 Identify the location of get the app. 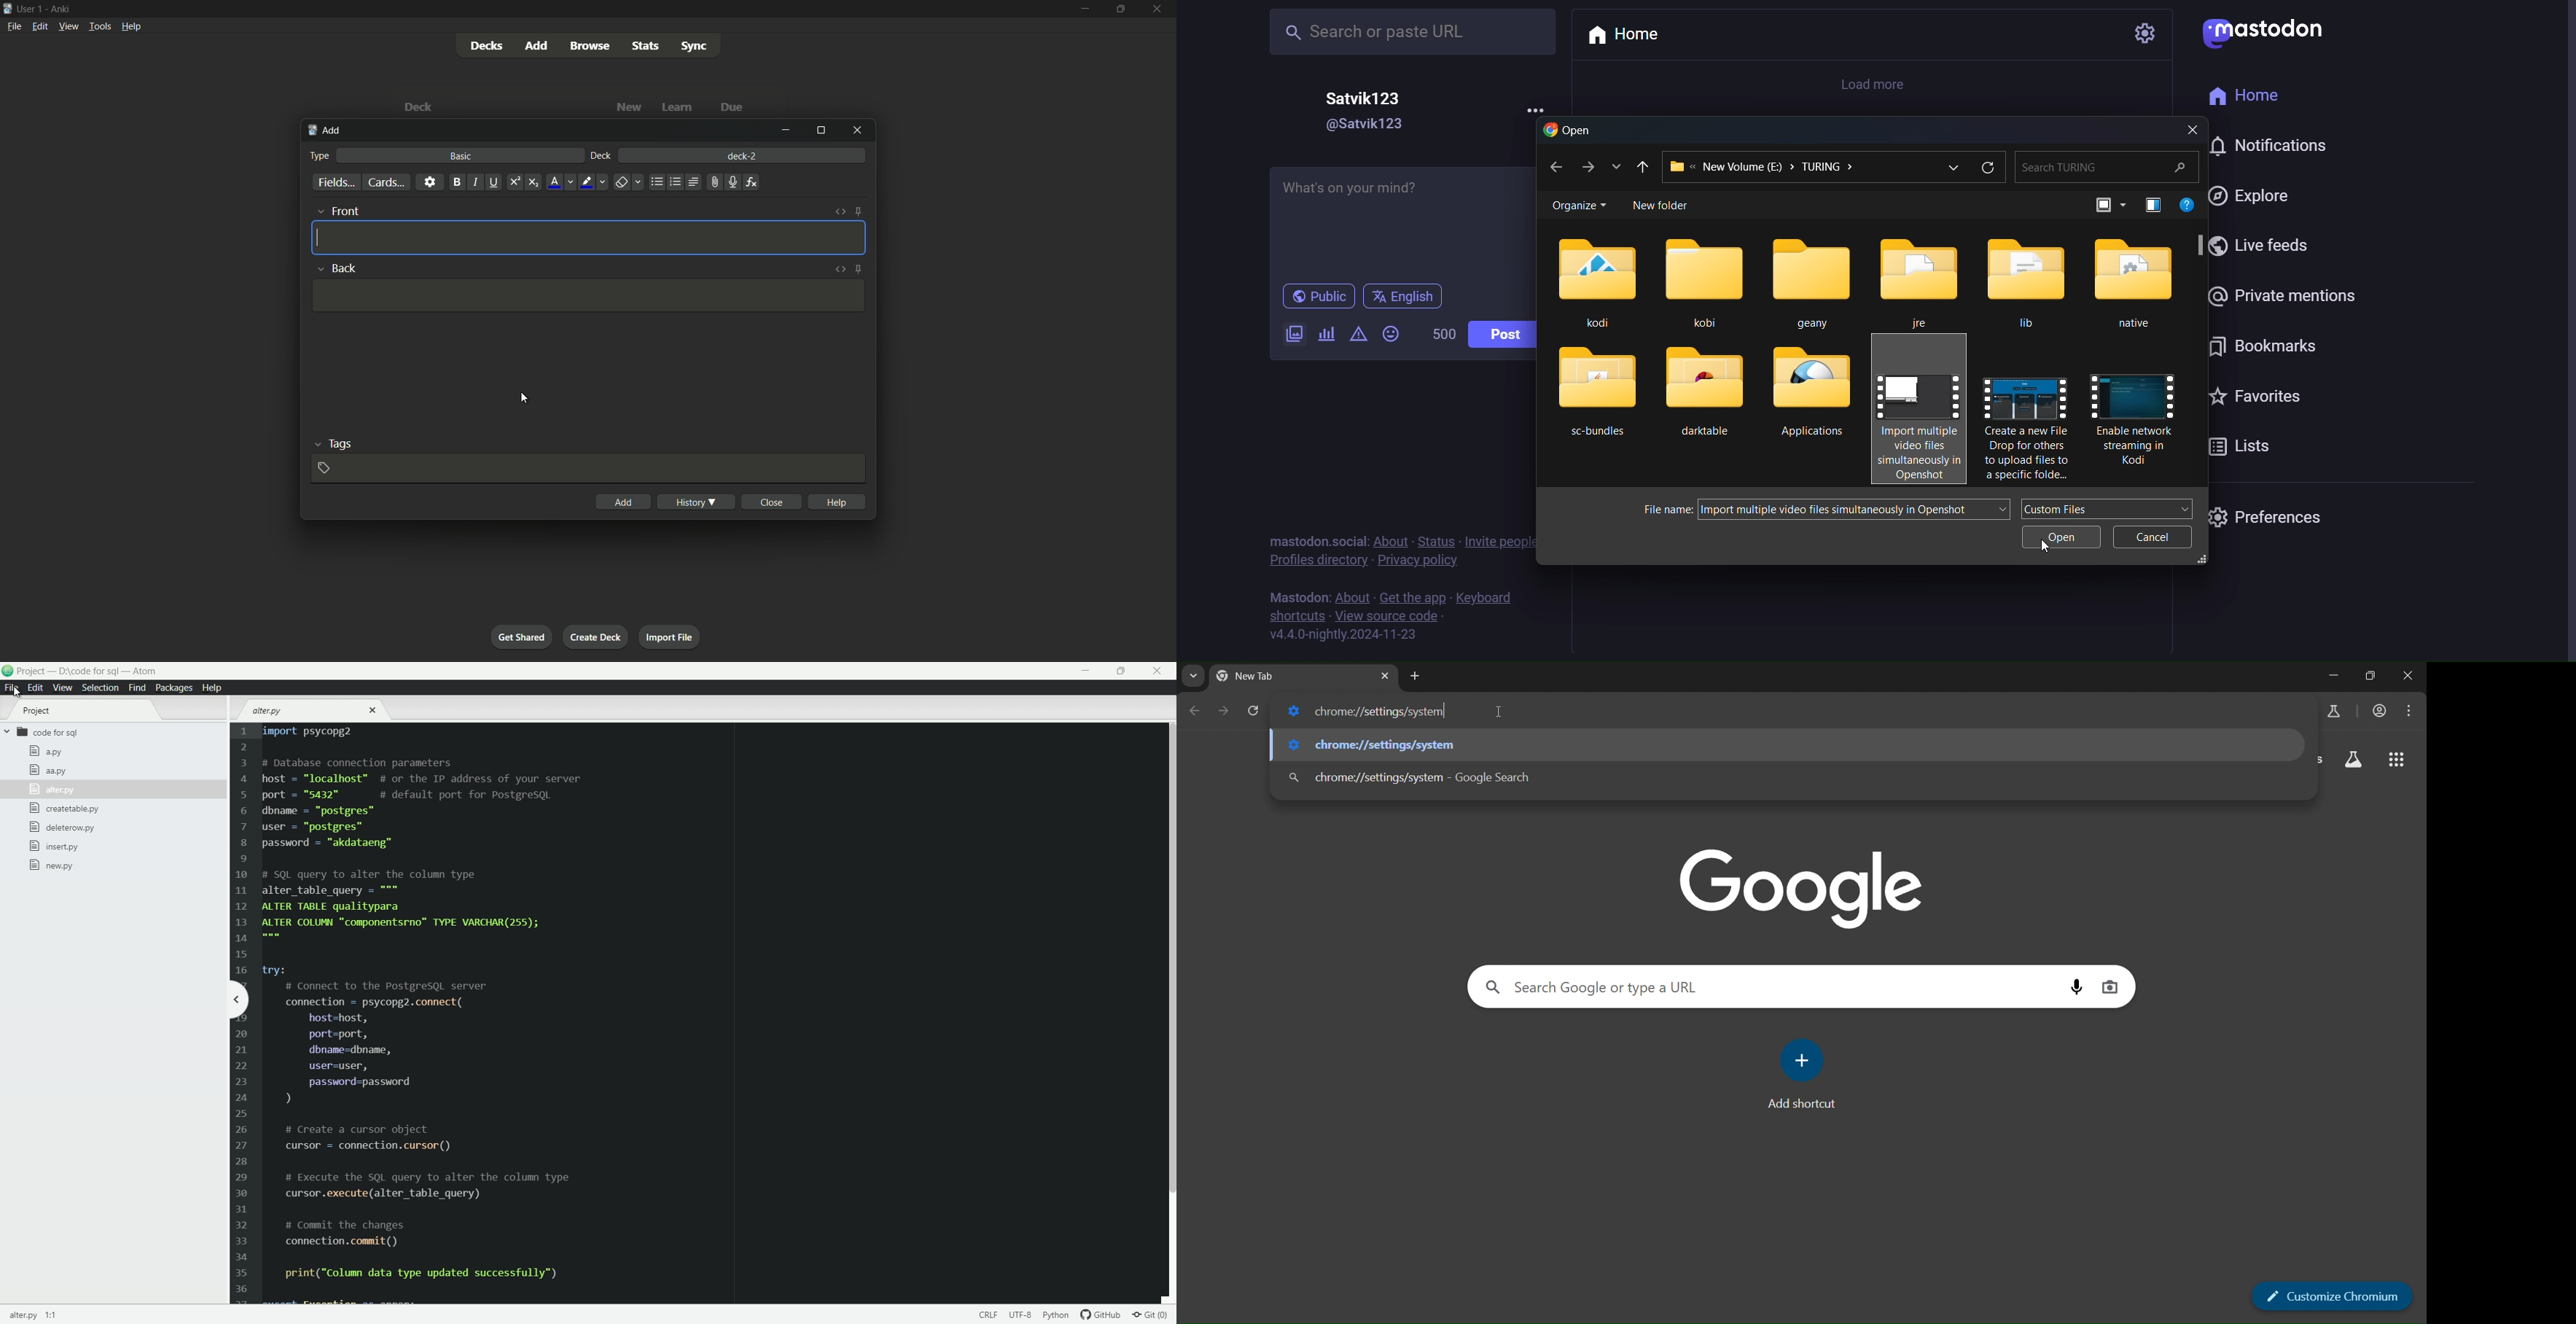
(1413, 598).